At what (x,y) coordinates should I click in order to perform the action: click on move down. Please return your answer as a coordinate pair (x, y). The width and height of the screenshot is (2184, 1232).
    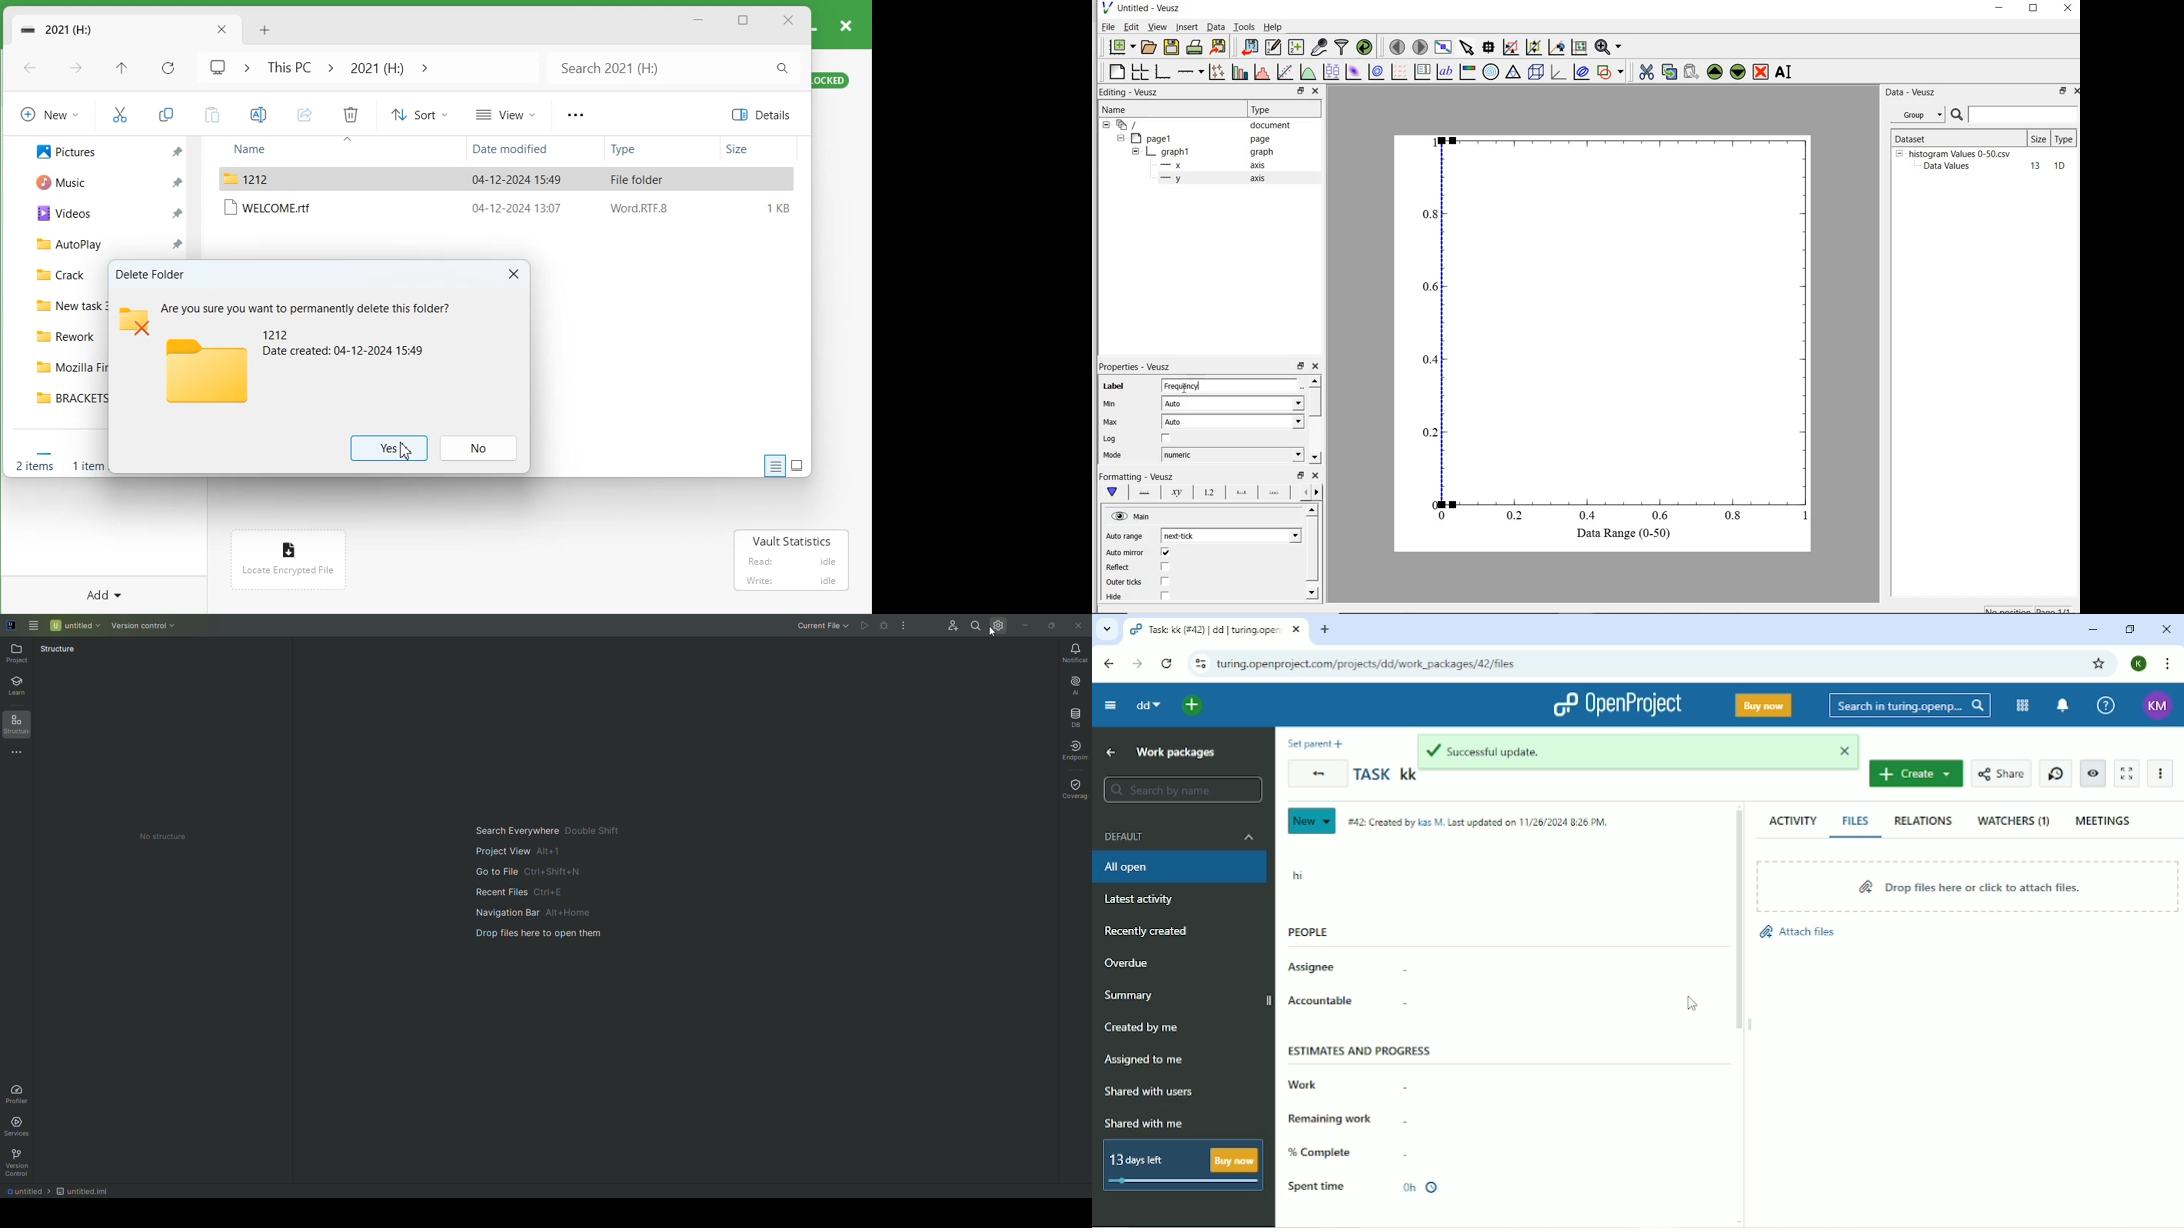
    Looking at the image, I should click on (1313, 592).